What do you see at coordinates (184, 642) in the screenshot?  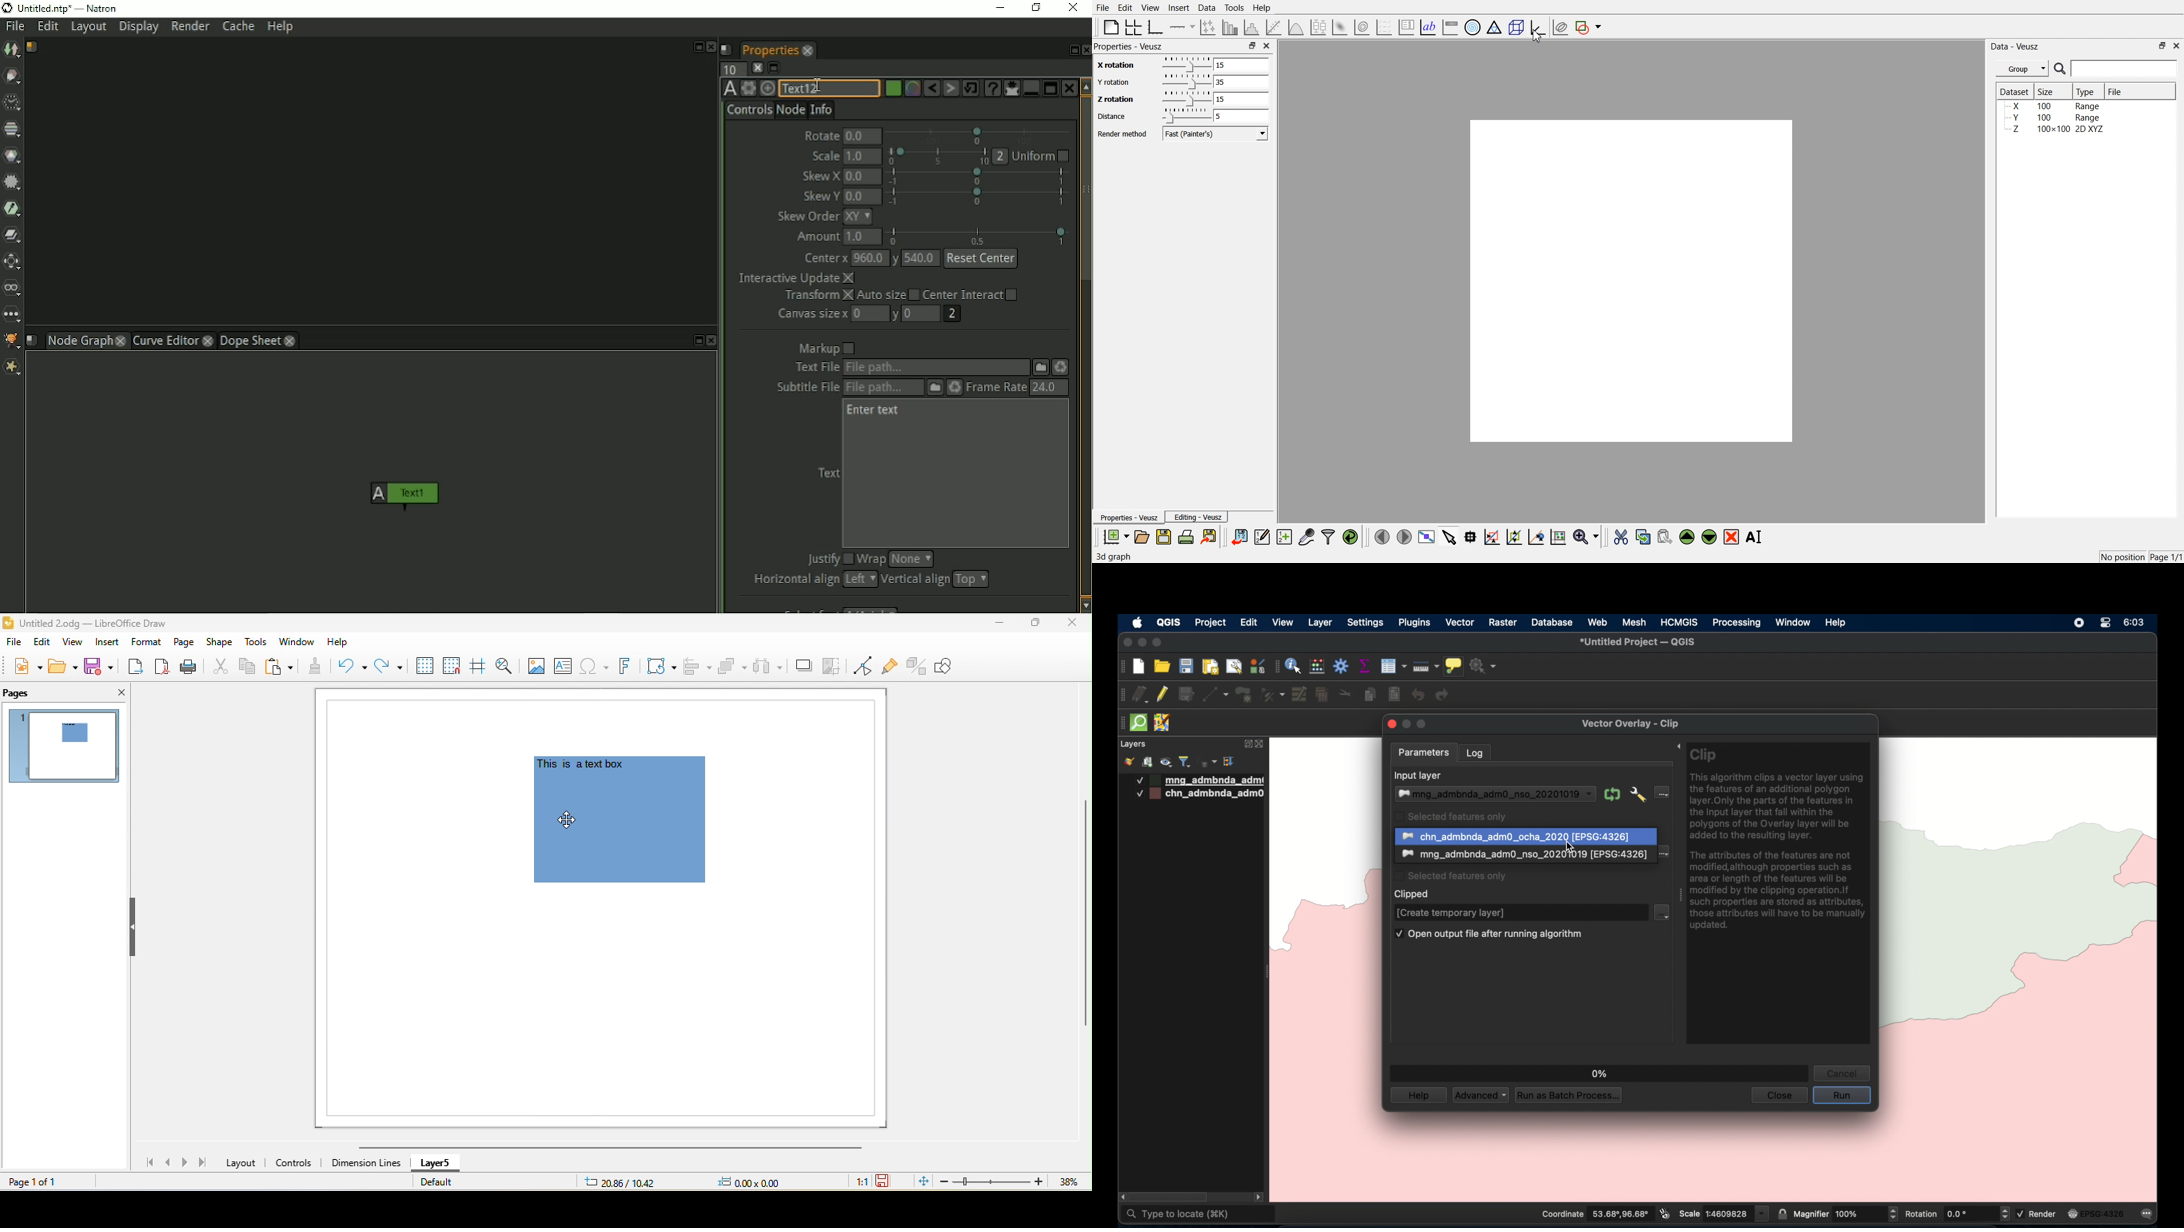 I see `page` at bounding box center [184, 642].